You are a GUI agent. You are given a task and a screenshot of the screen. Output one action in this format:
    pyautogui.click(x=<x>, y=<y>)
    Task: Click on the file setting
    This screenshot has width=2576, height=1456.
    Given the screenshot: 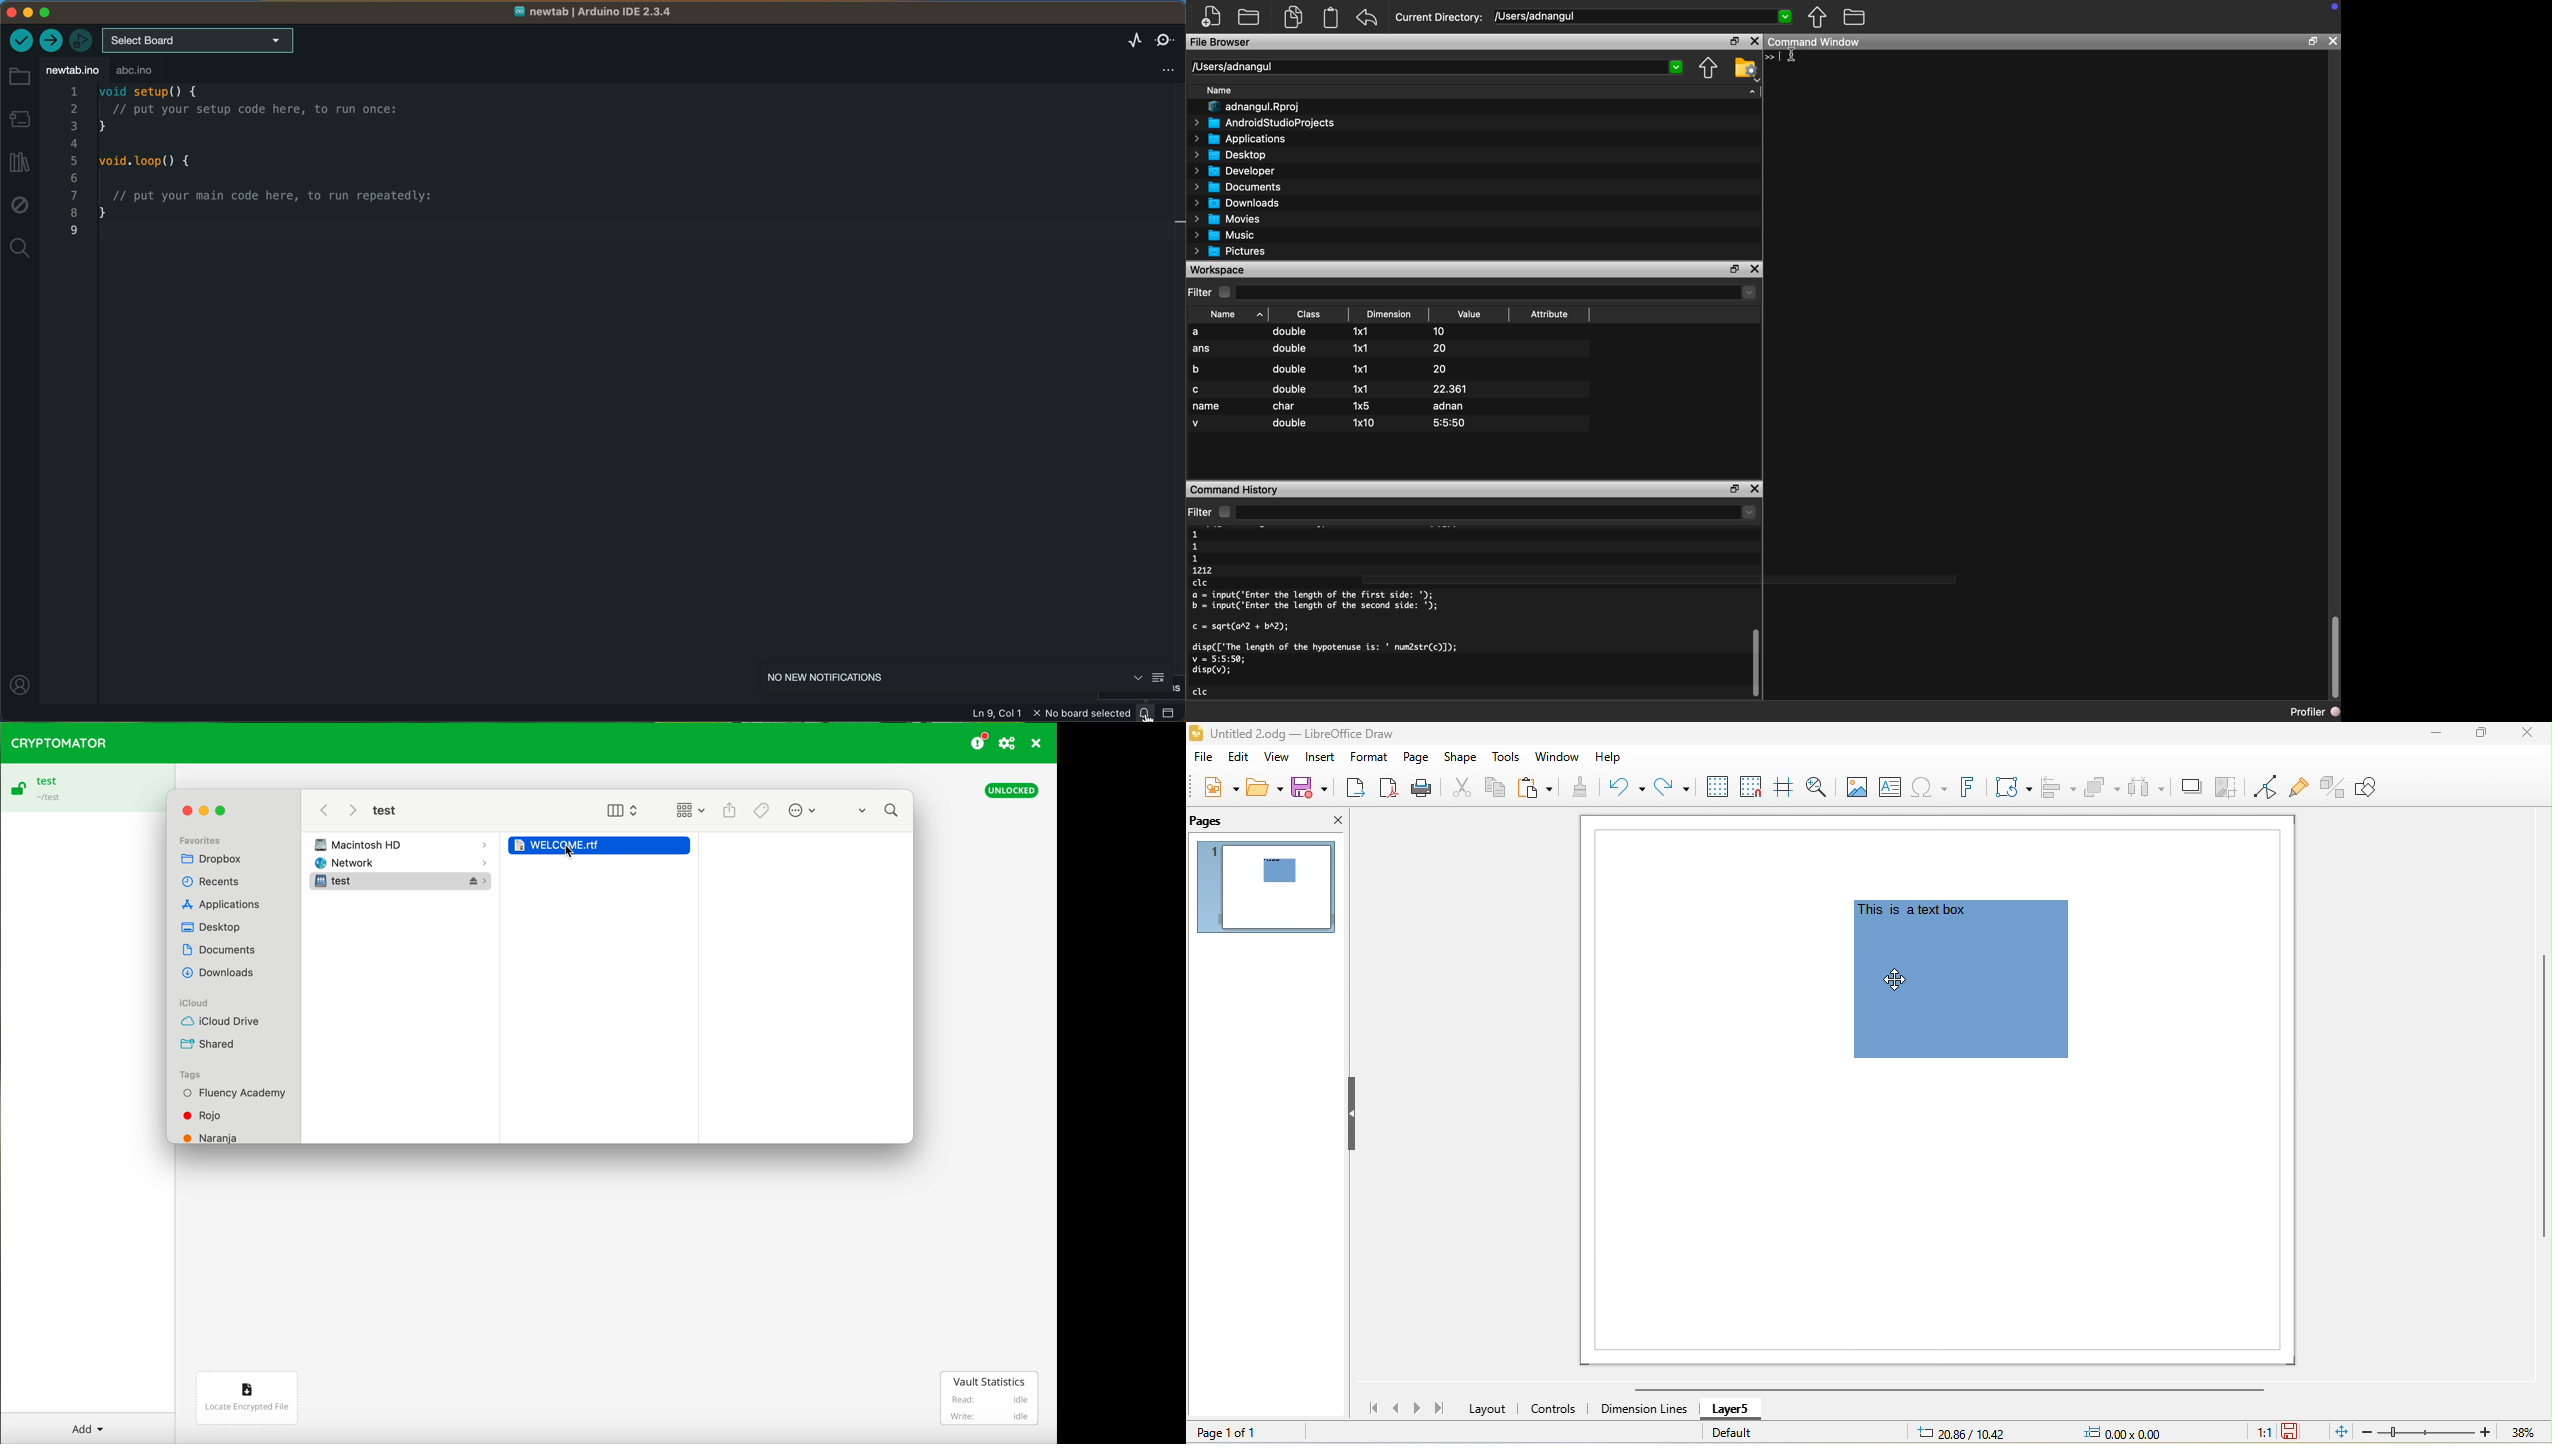 What is the action you would take?
    pyautogui.click(x=1162, y=68)
    